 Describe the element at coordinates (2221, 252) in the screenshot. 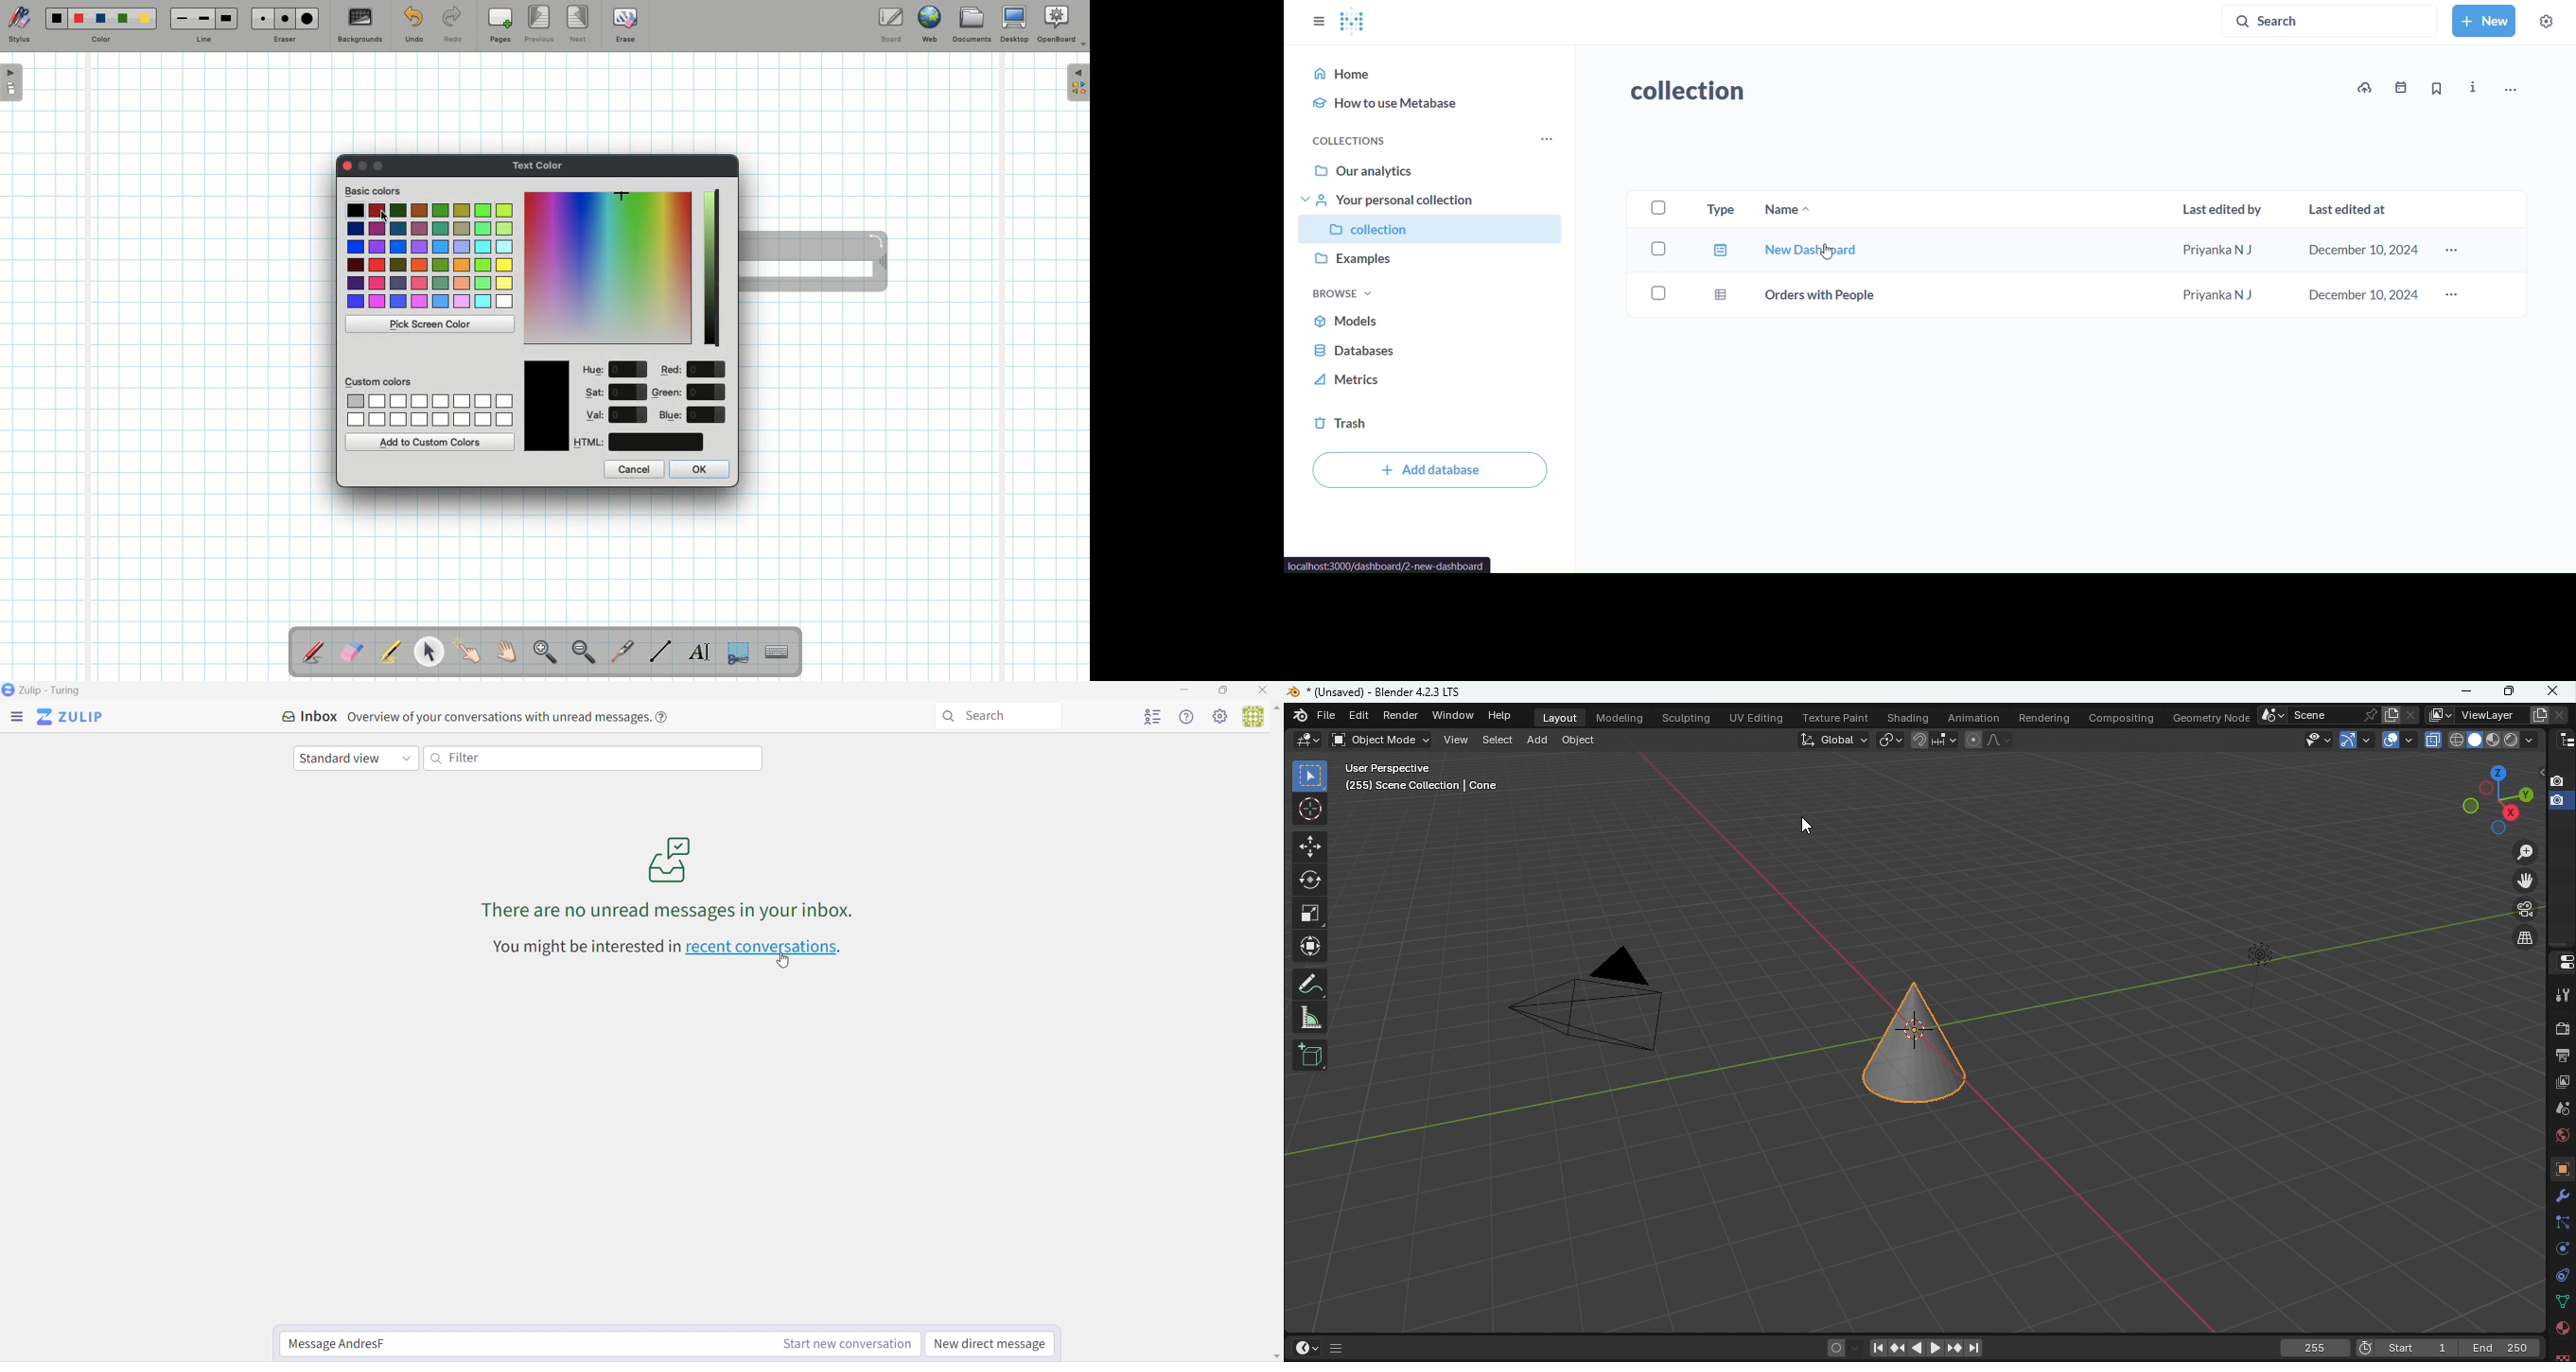

I see `priyanka n j` at that location.